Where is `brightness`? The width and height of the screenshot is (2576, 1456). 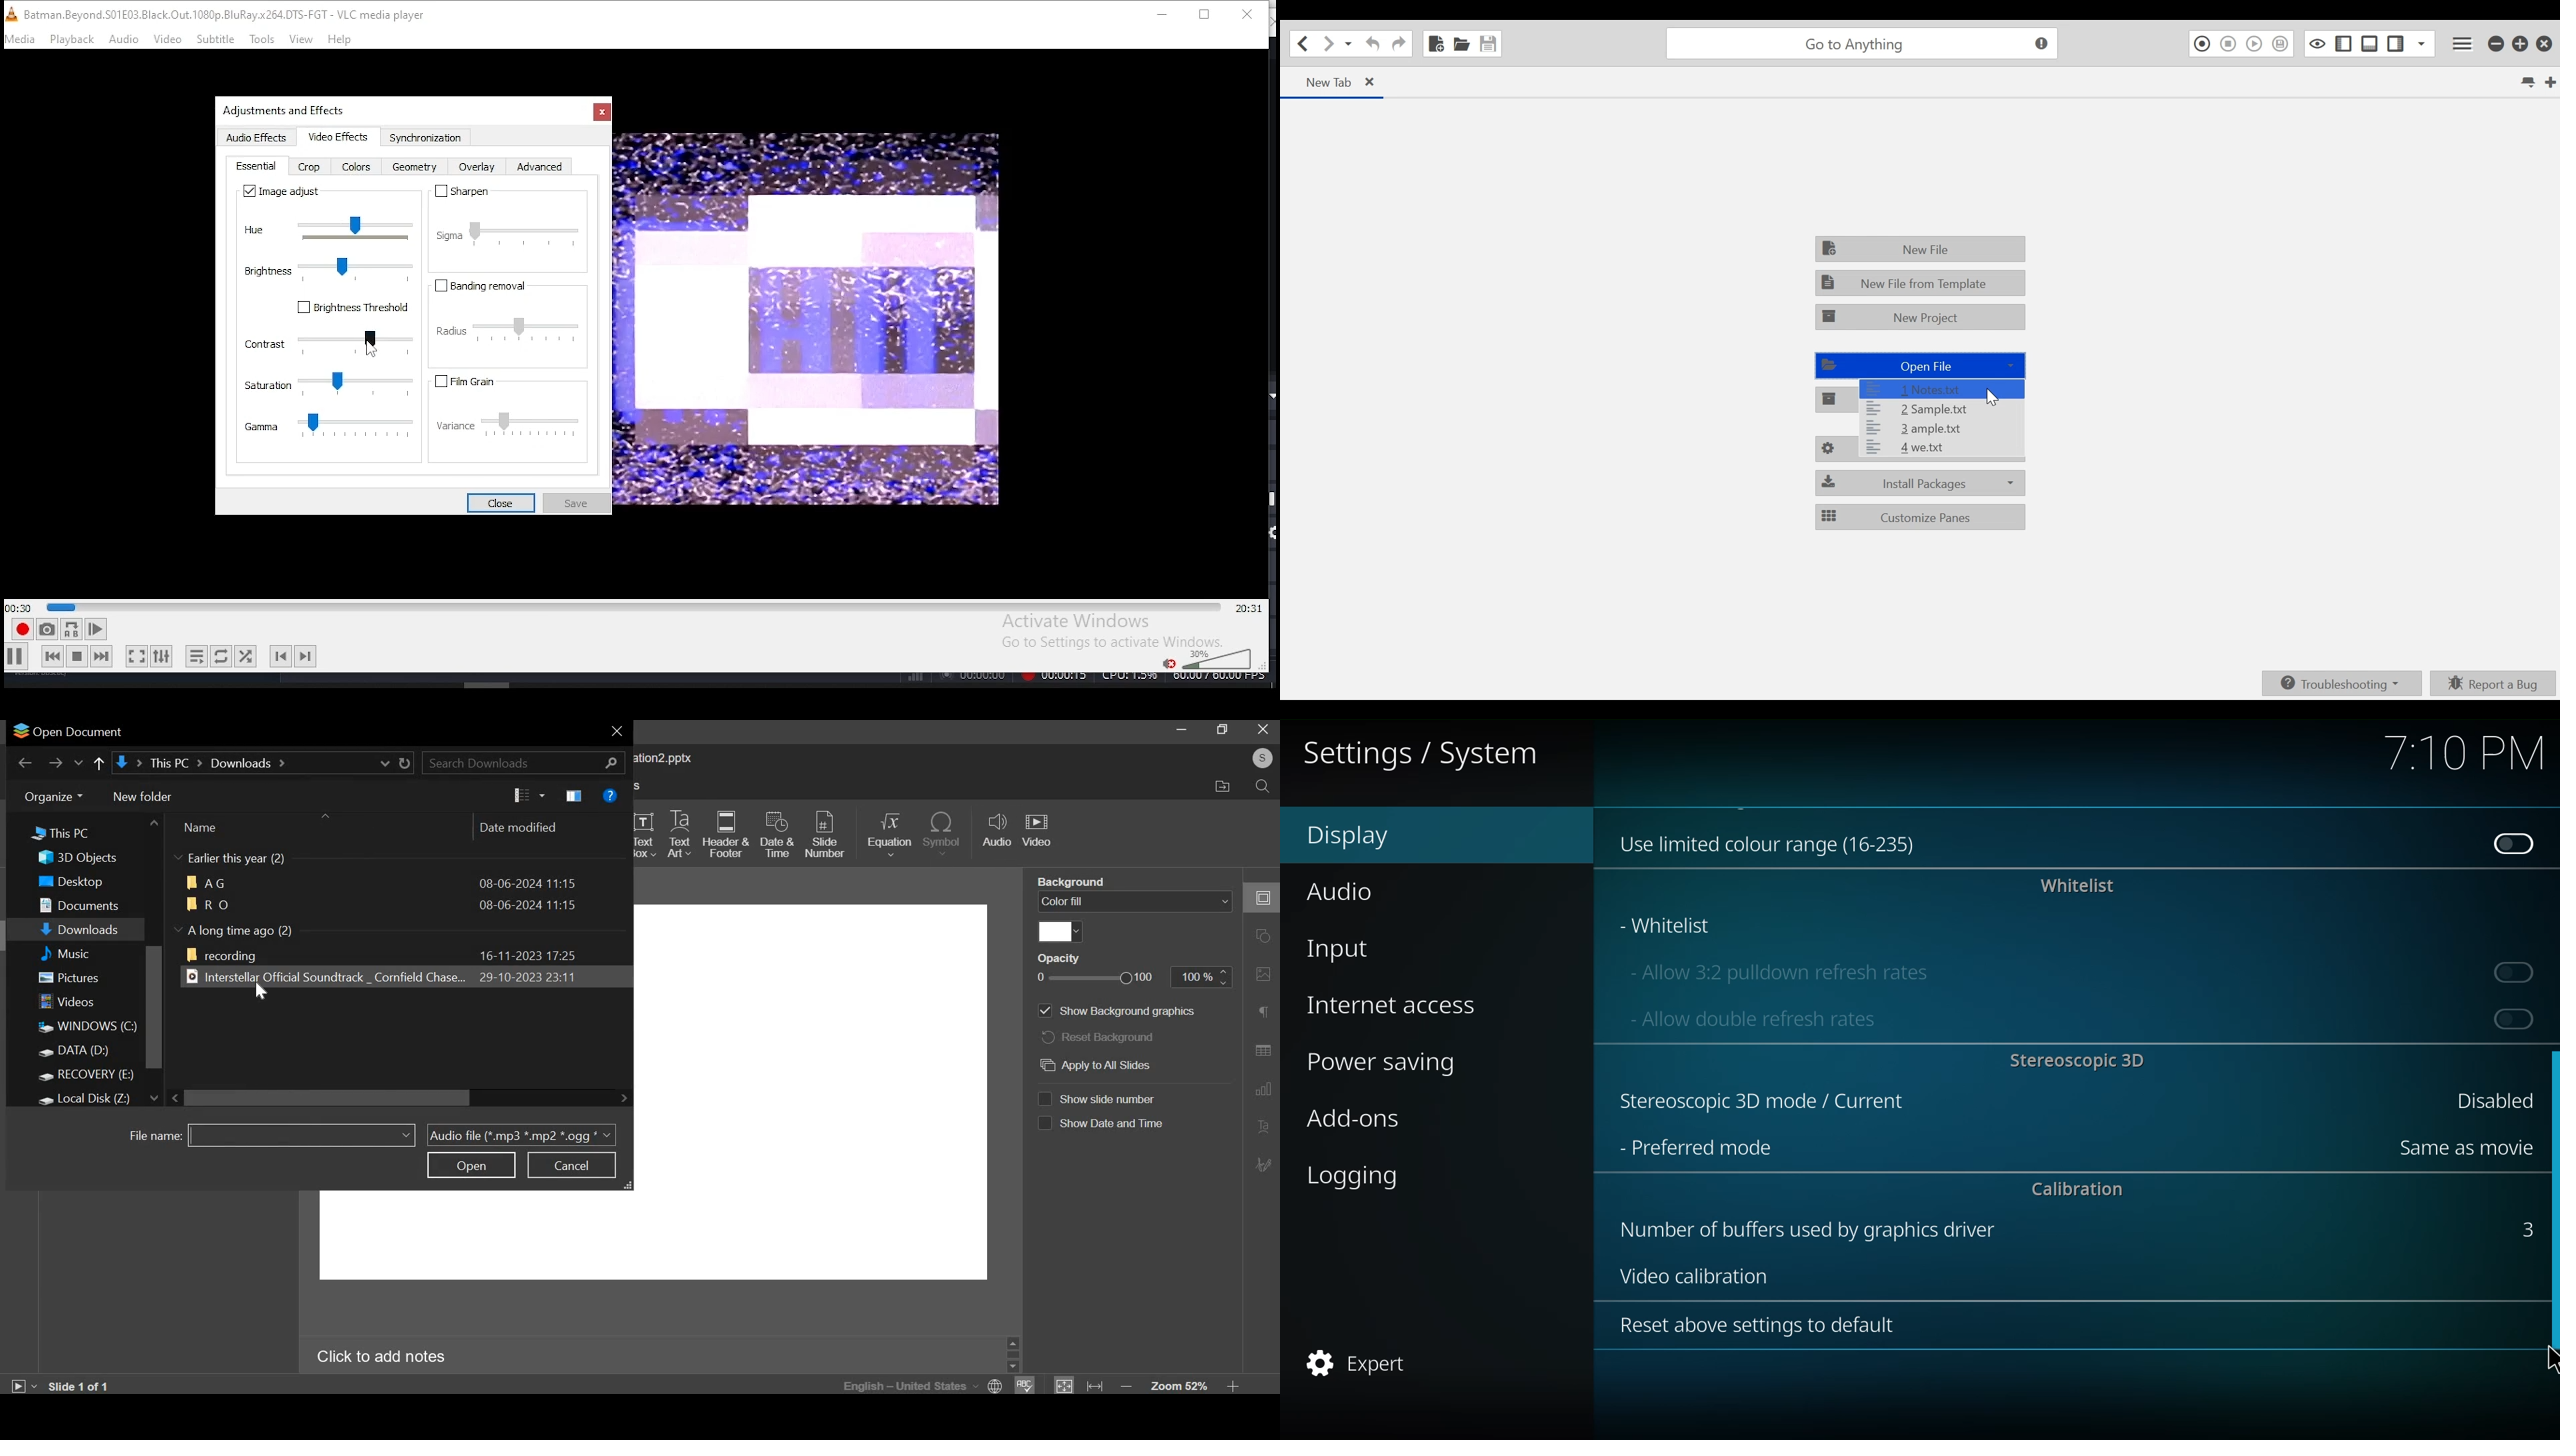 brightness is located at coordinates (328, 267).